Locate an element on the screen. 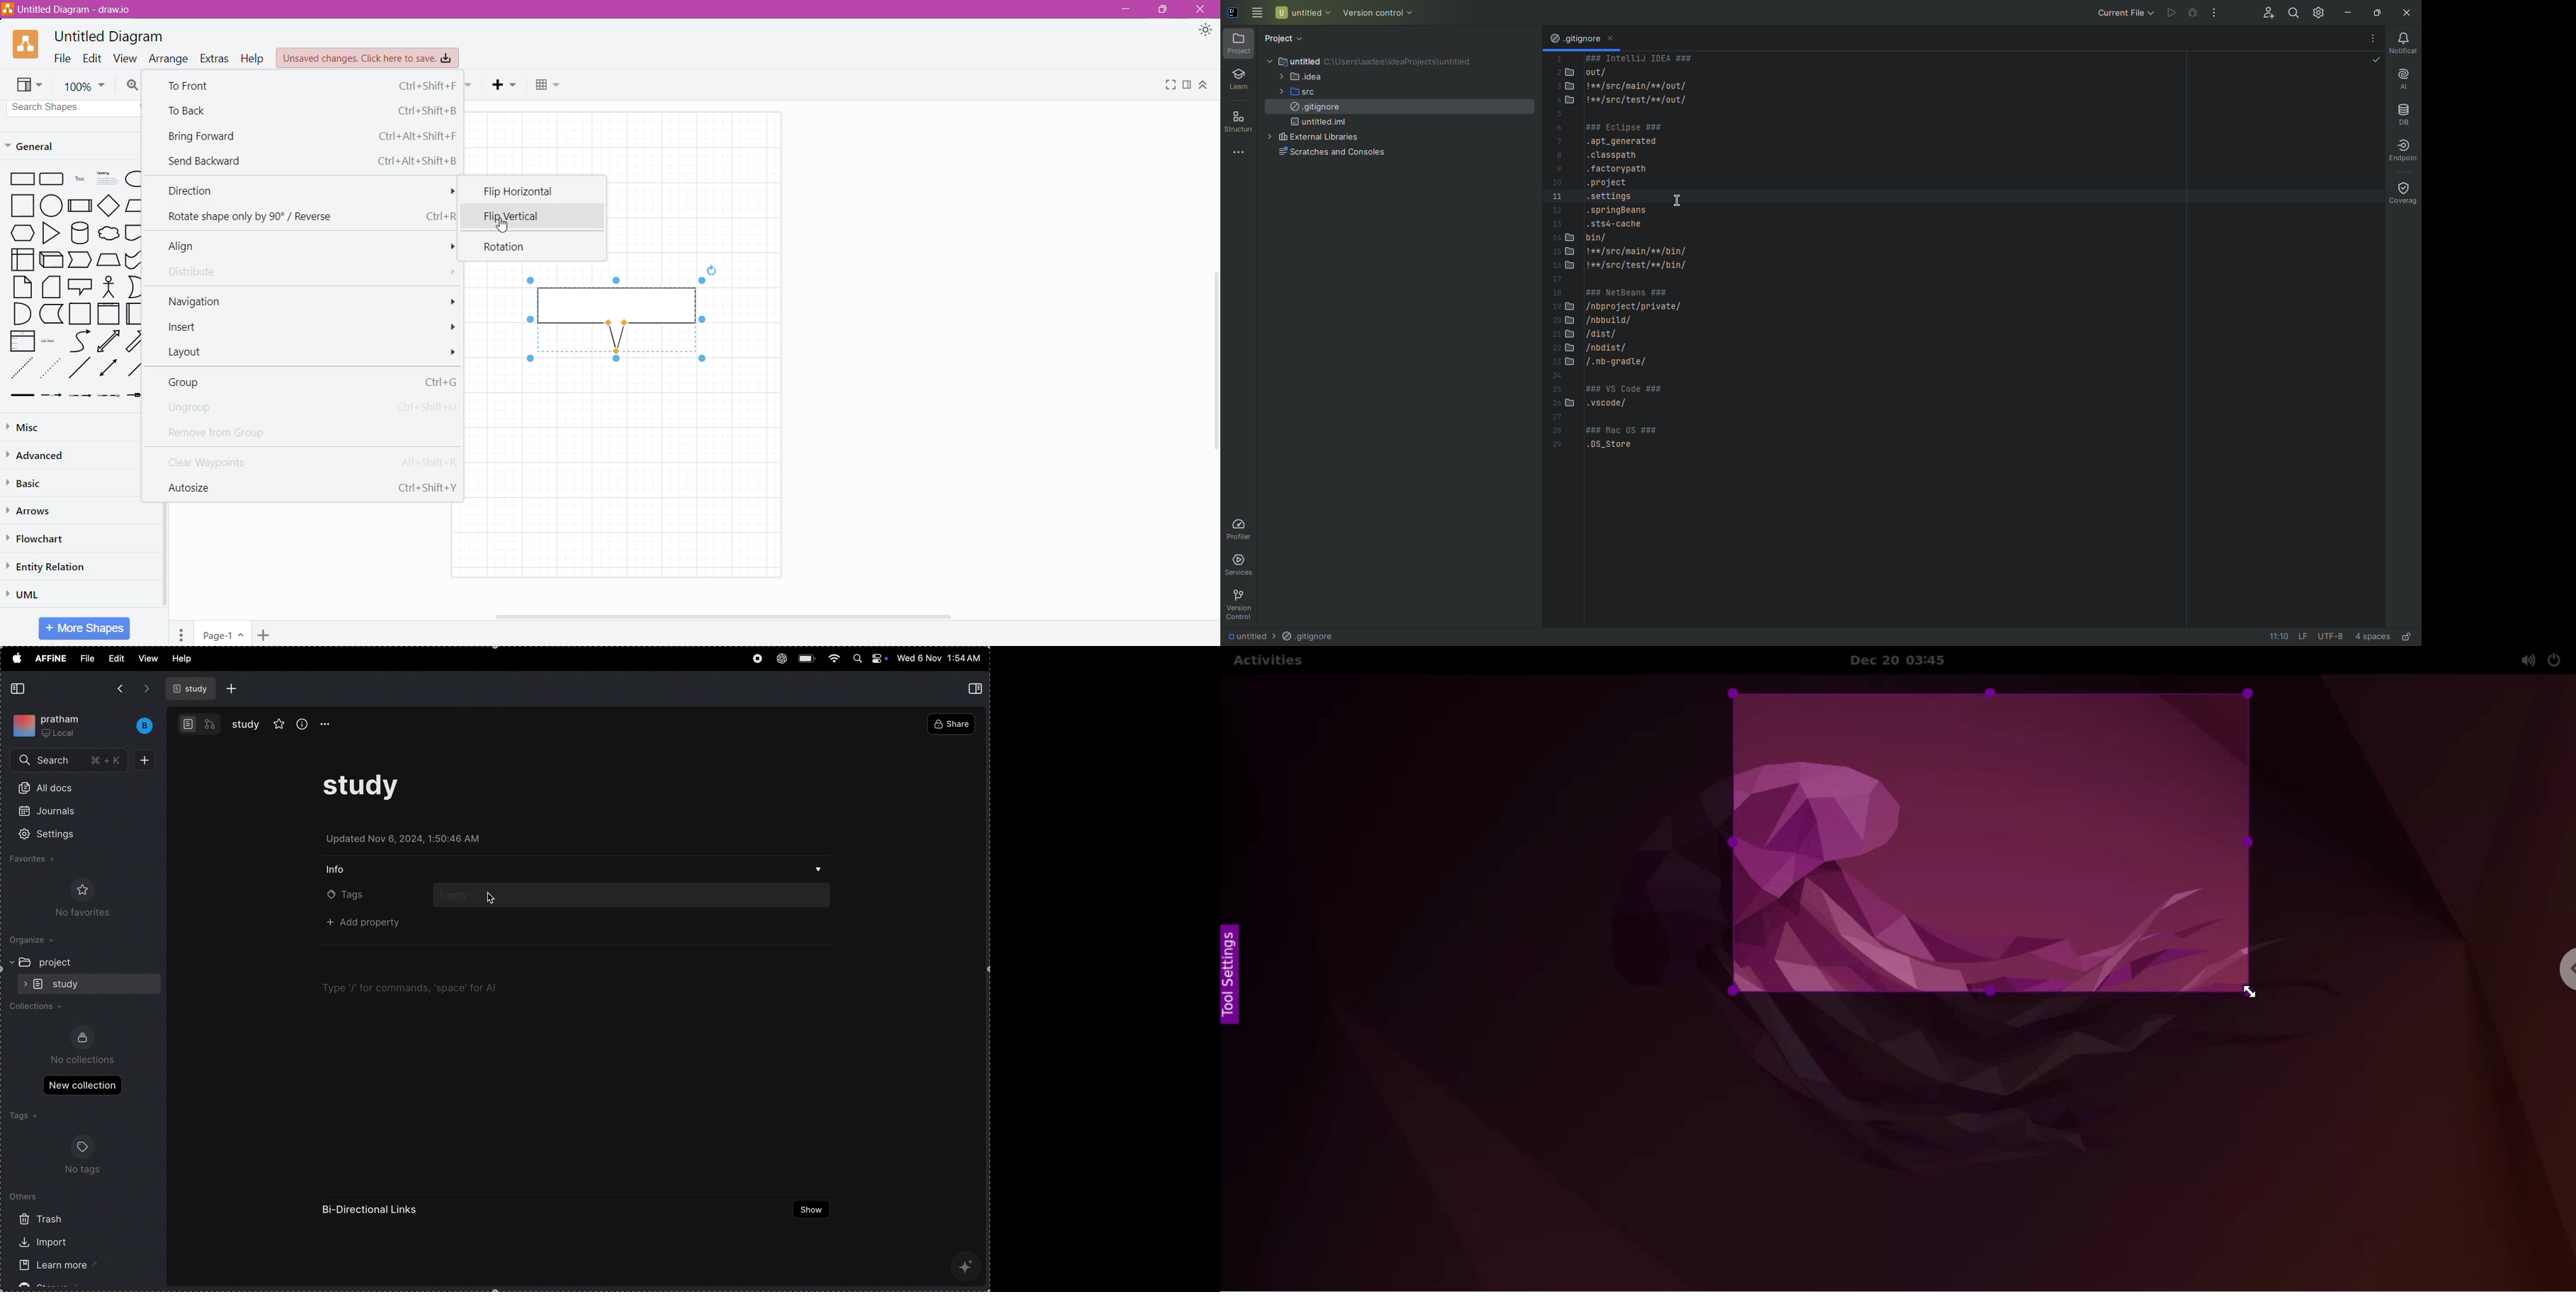 The image size is (2576, 1316). Dashed Arrow is located at coordinates (51, 396).